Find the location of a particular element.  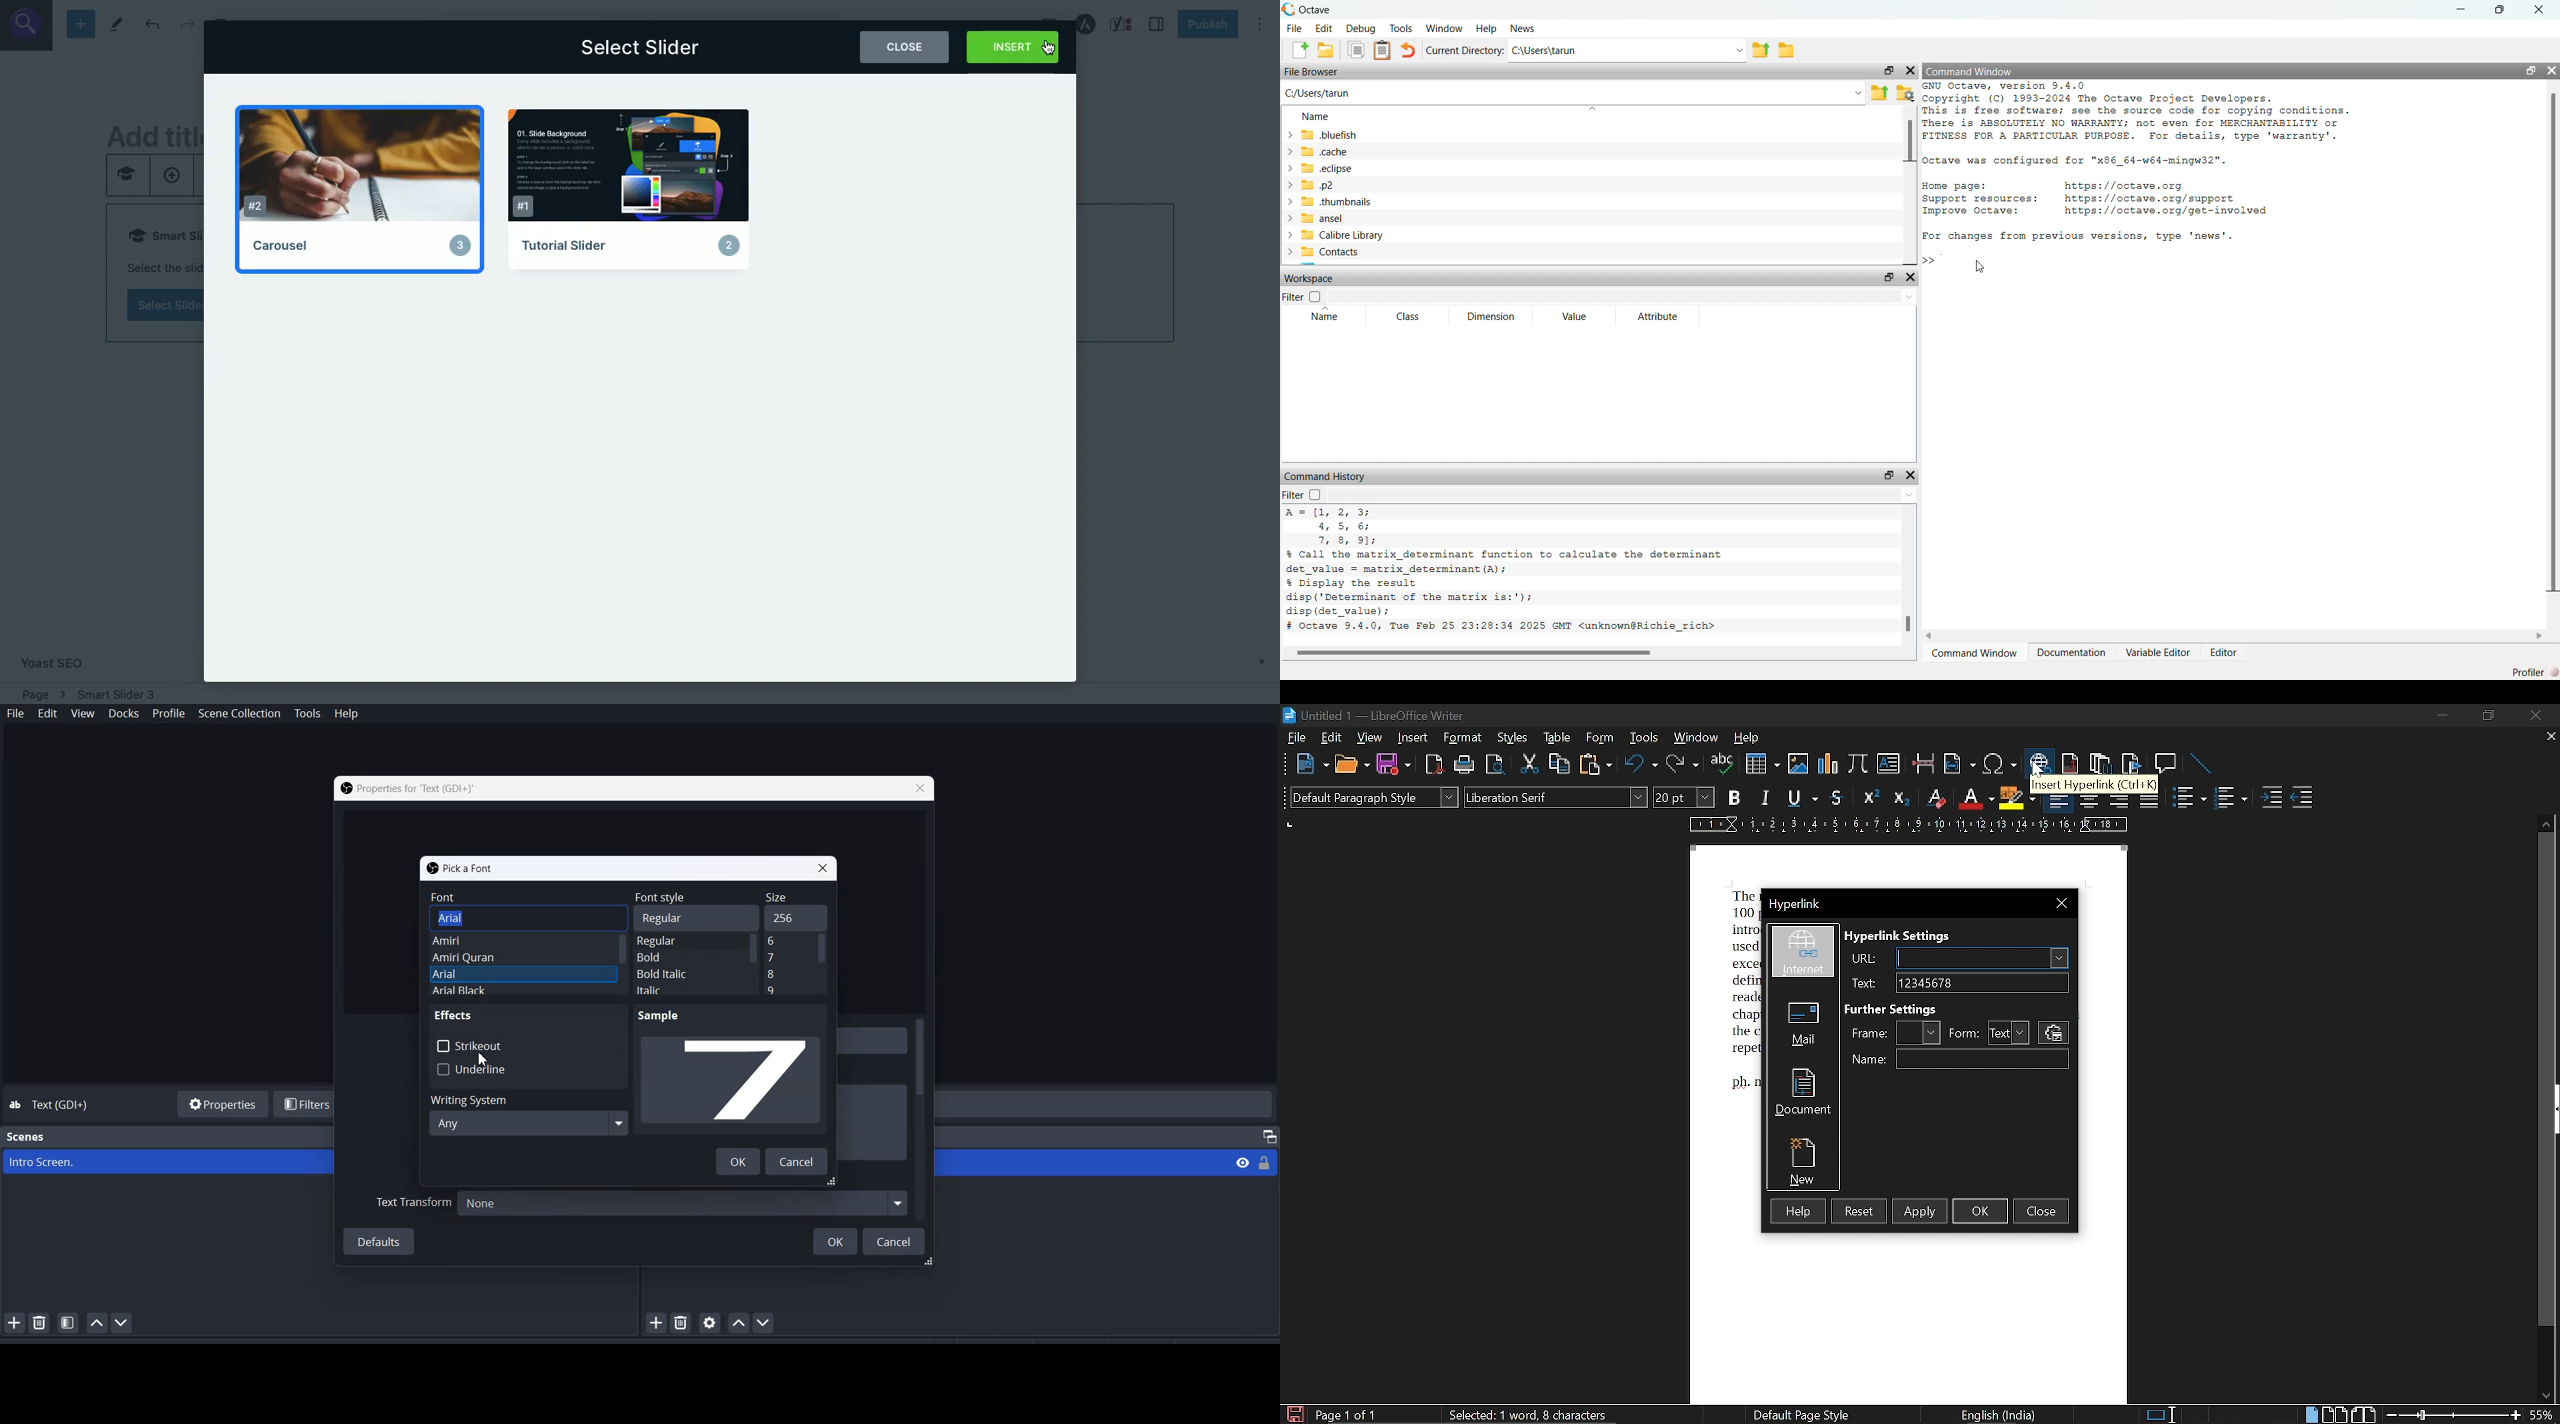

insert text is located at coordinates (1890, 763).